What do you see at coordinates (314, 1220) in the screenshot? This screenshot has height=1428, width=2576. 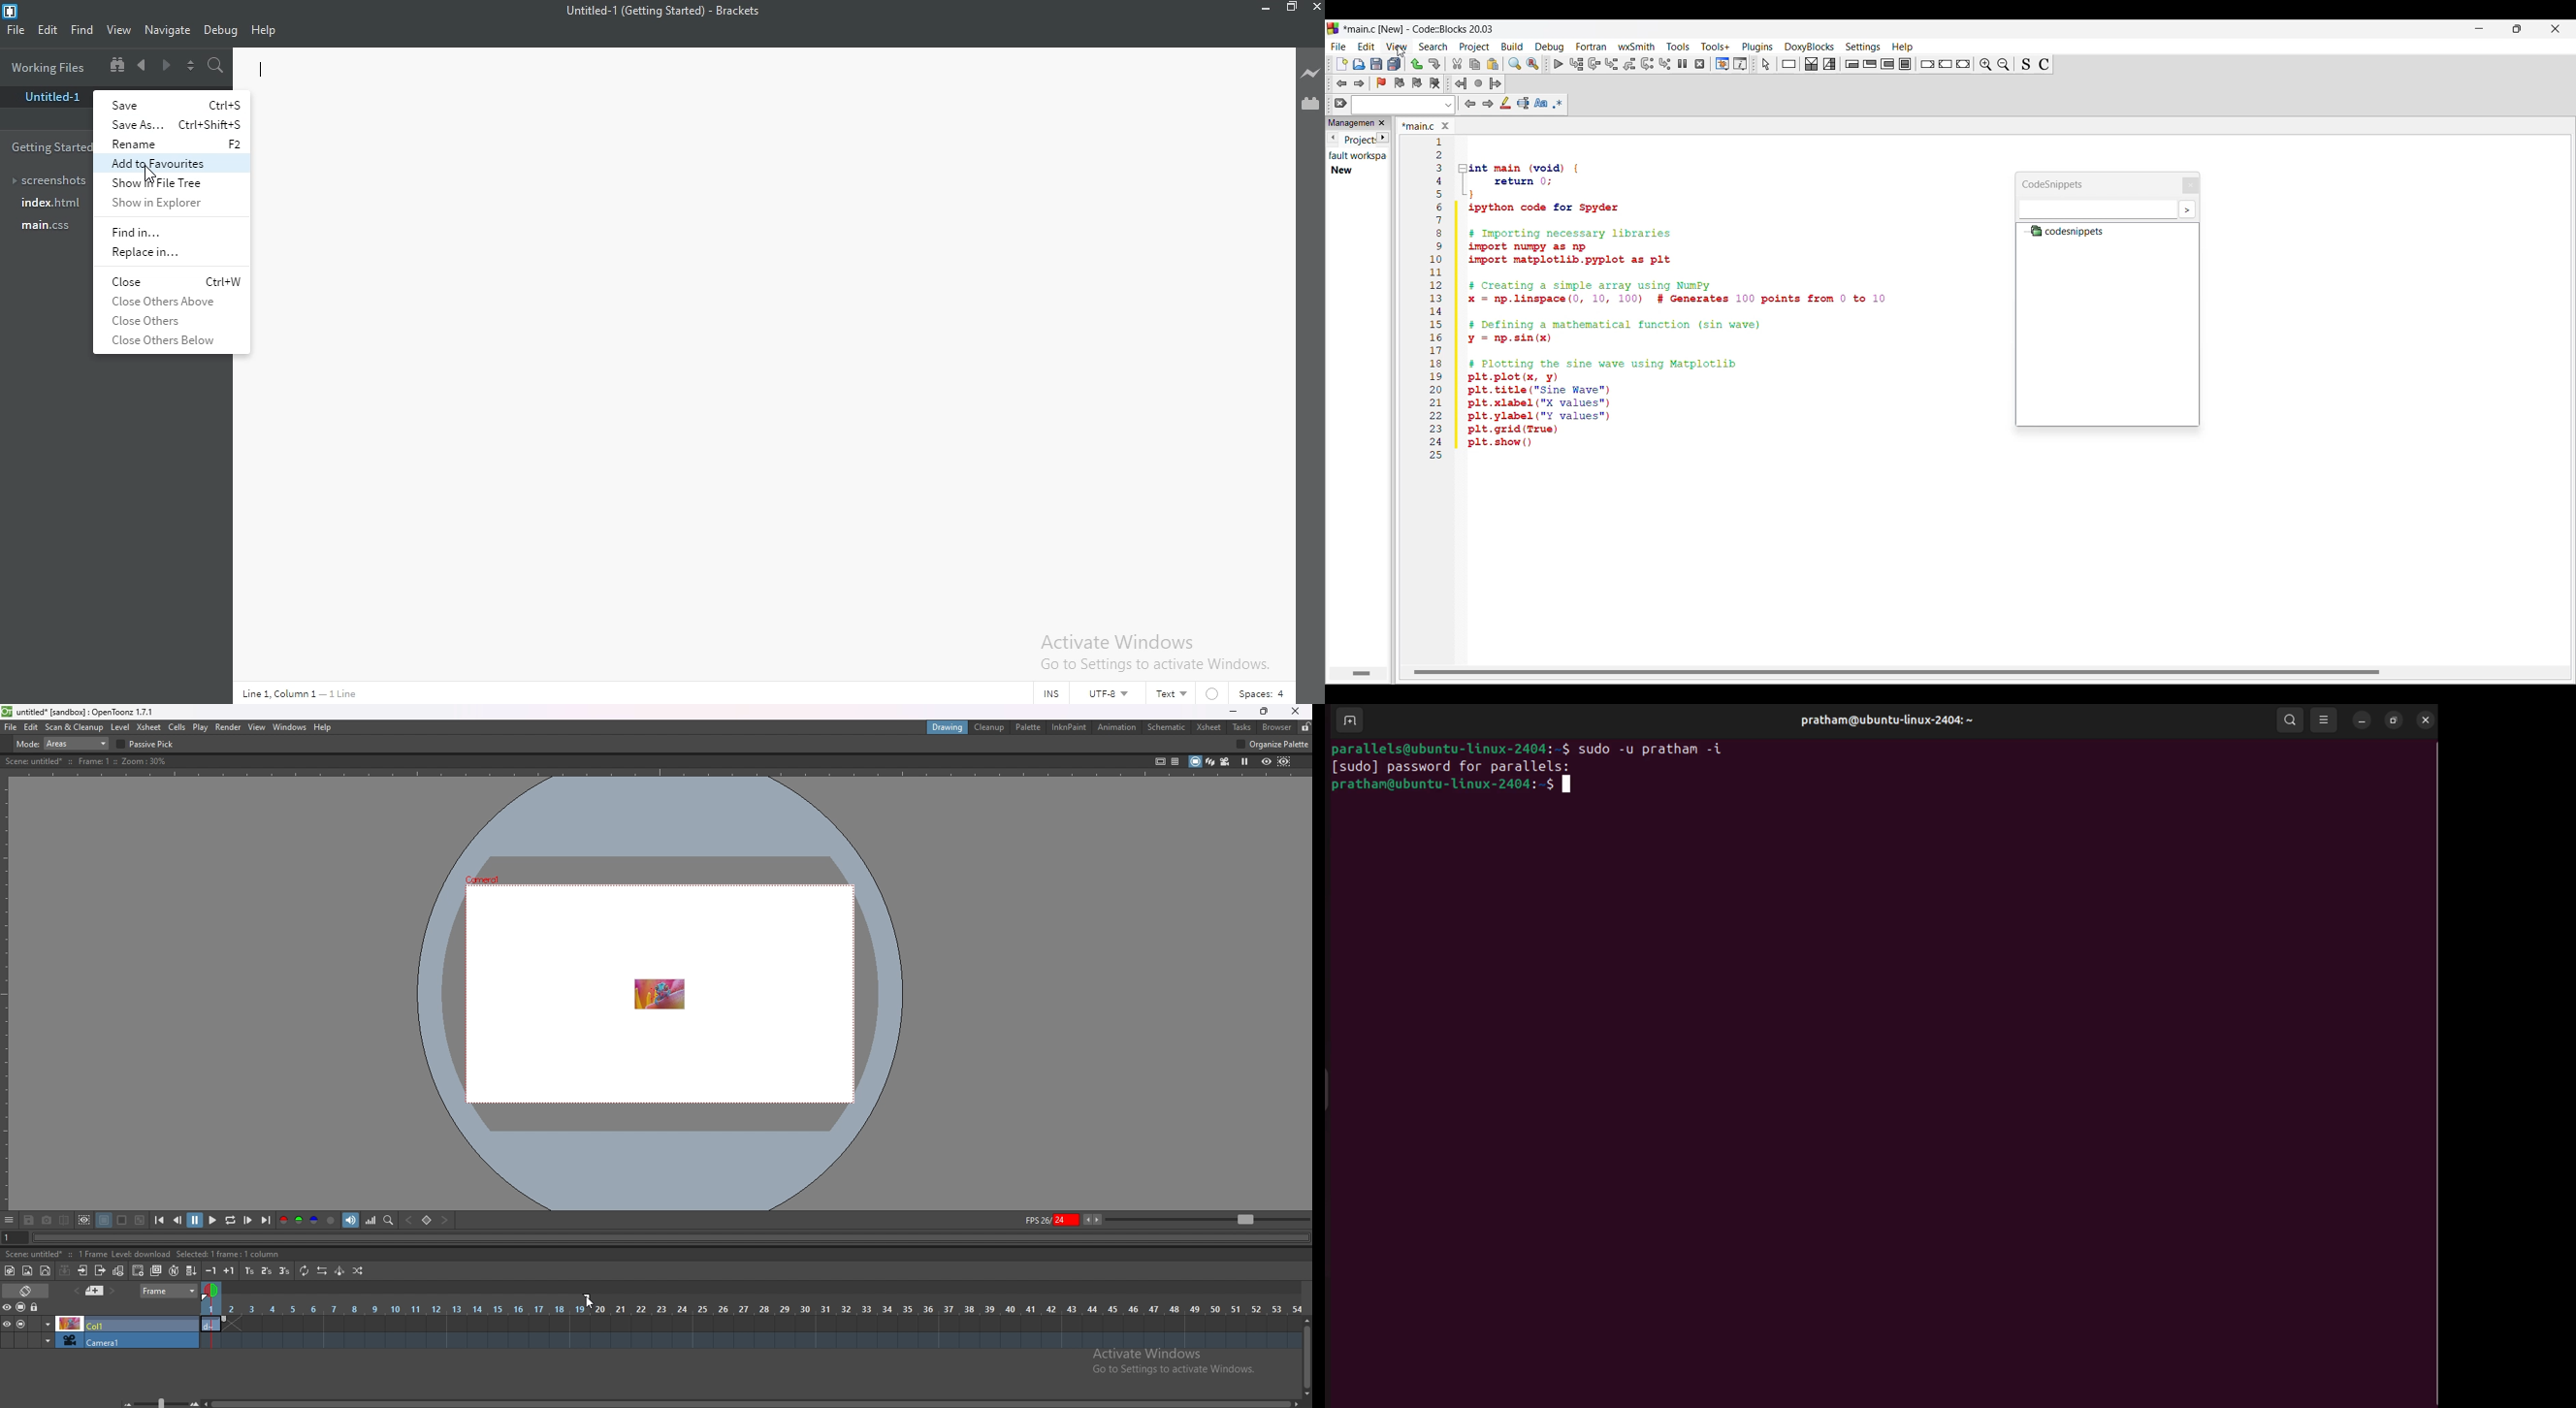 I see `blue channel` at bounding box center [314, 1220].